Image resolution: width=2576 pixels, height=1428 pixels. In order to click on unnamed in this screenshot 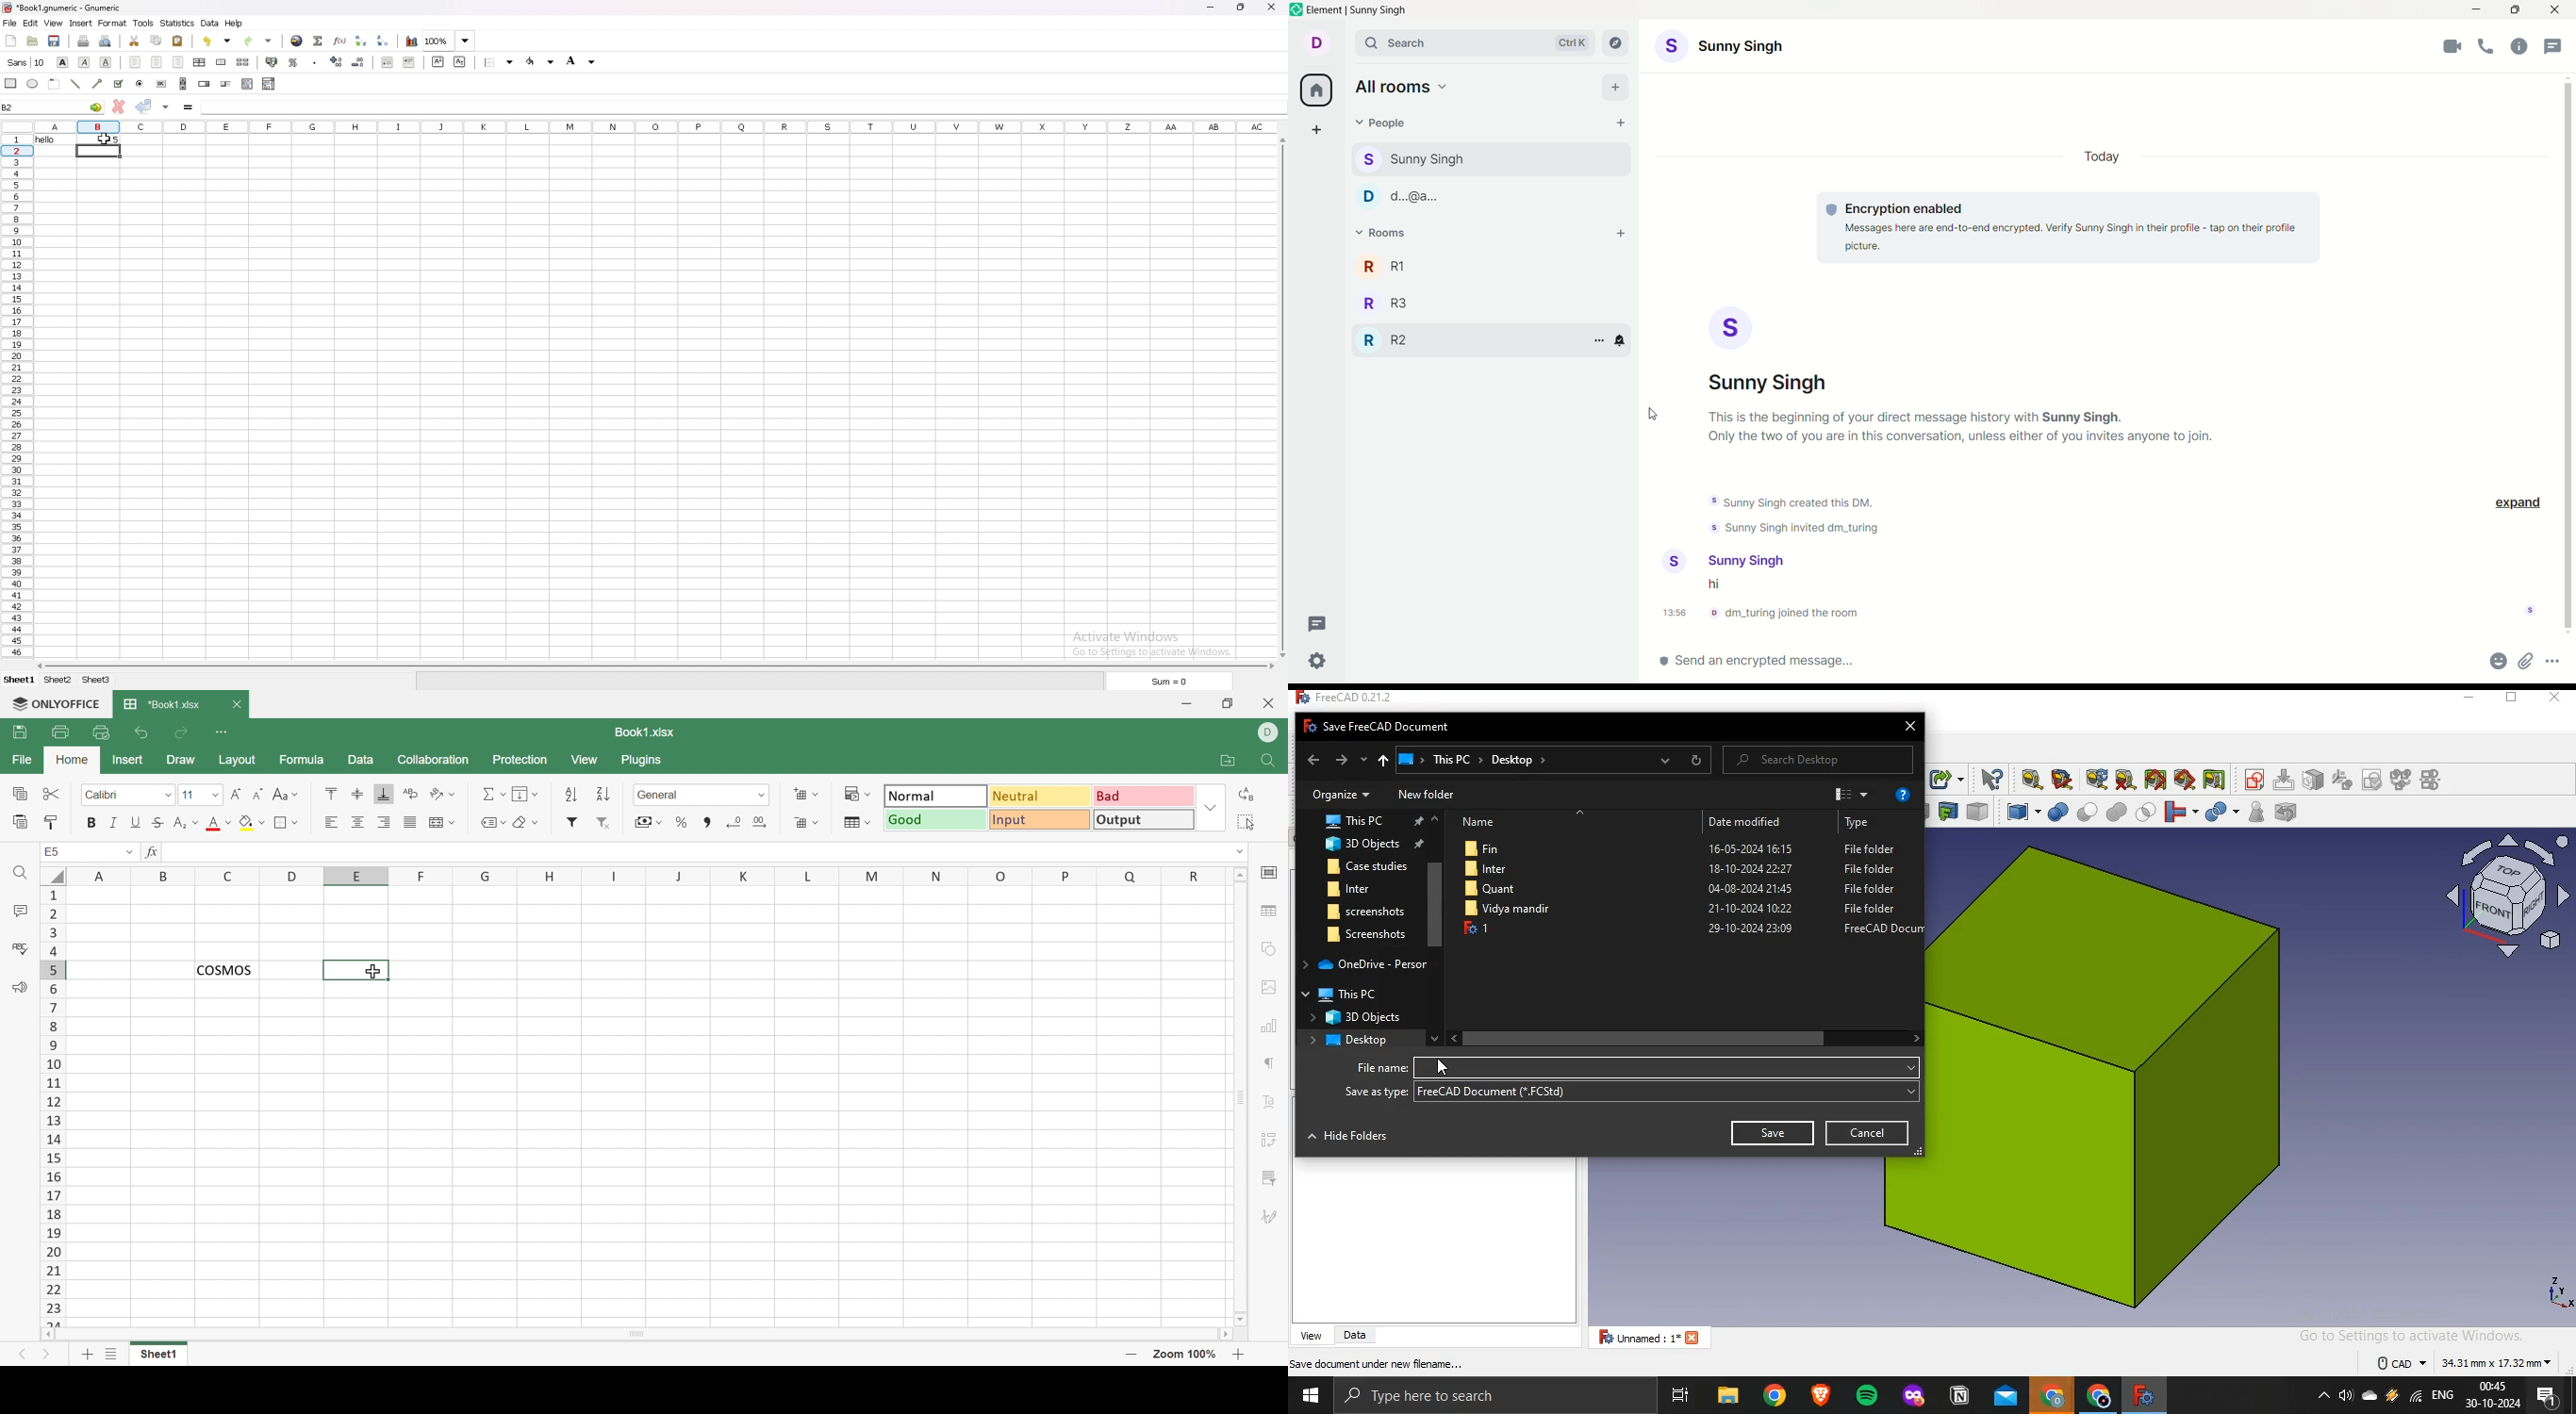, I will do `click(1655, 1338)`.